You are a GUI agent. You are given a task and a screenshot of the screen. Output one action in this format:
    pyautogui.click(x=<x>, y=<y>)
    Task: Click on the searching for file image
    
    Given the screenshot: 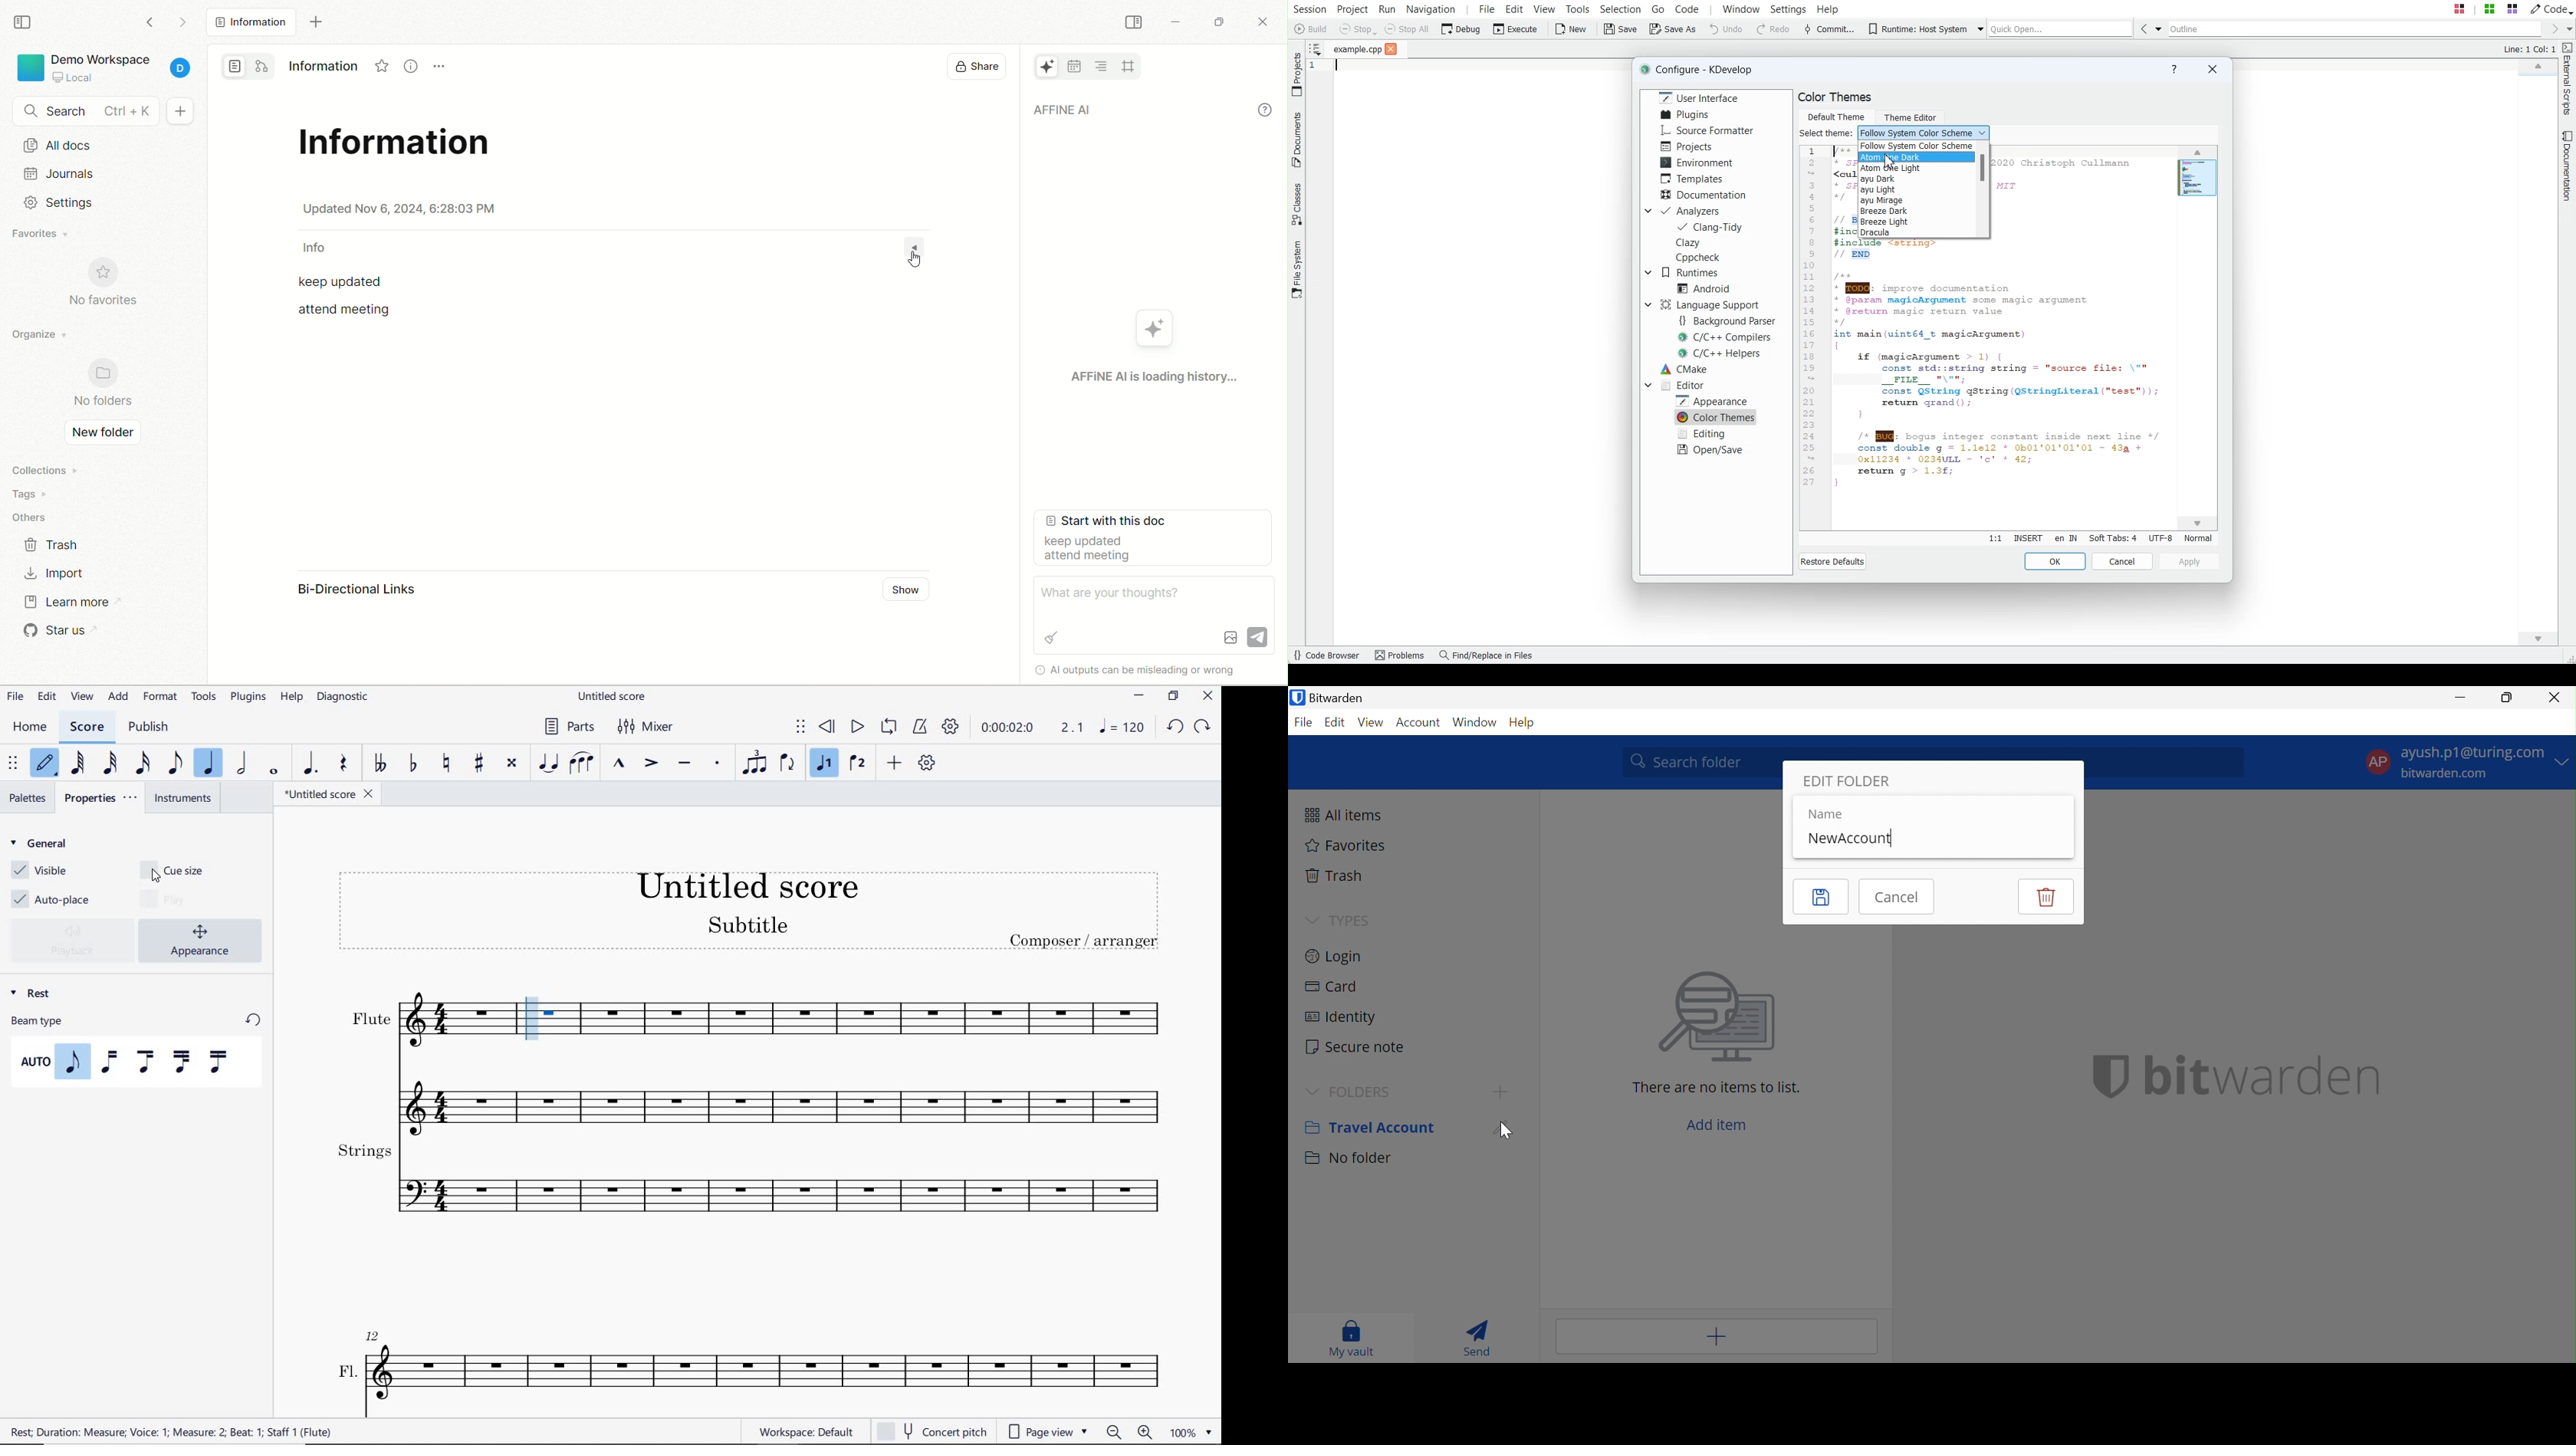 What is the action you would take?
    pyautogui.click(x=1718, y=1019)
    